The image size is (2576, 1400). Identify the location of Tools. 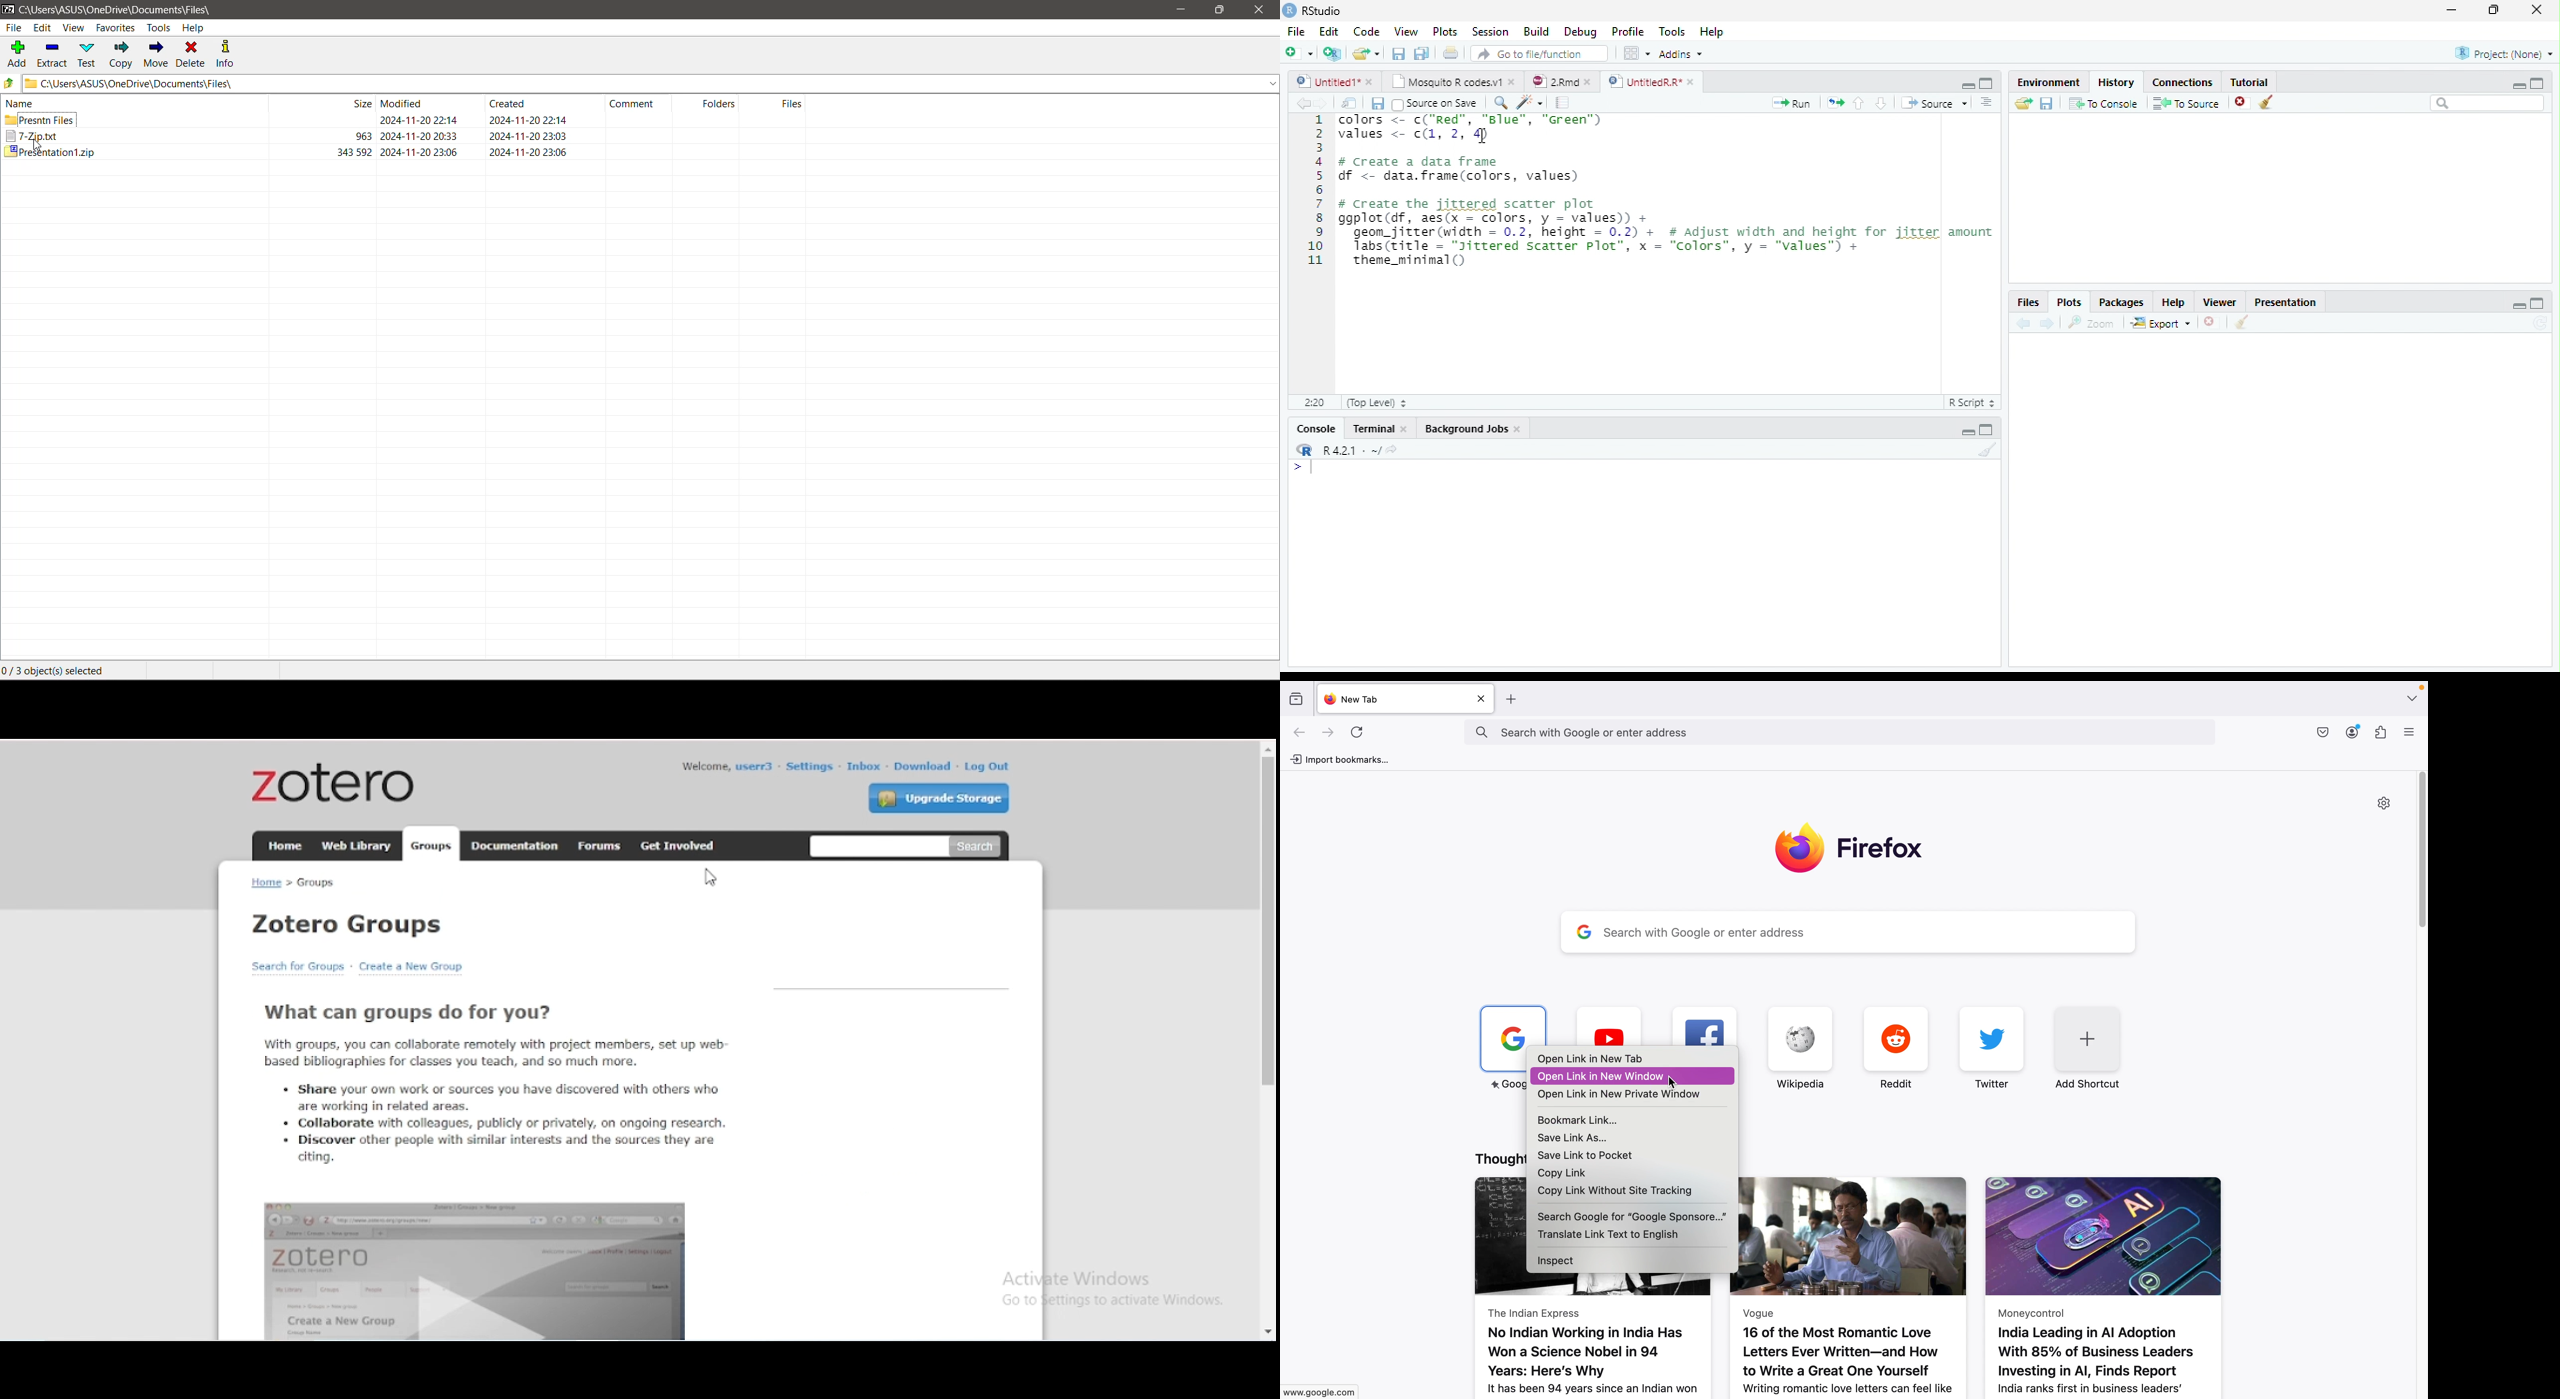
(1672, 31).